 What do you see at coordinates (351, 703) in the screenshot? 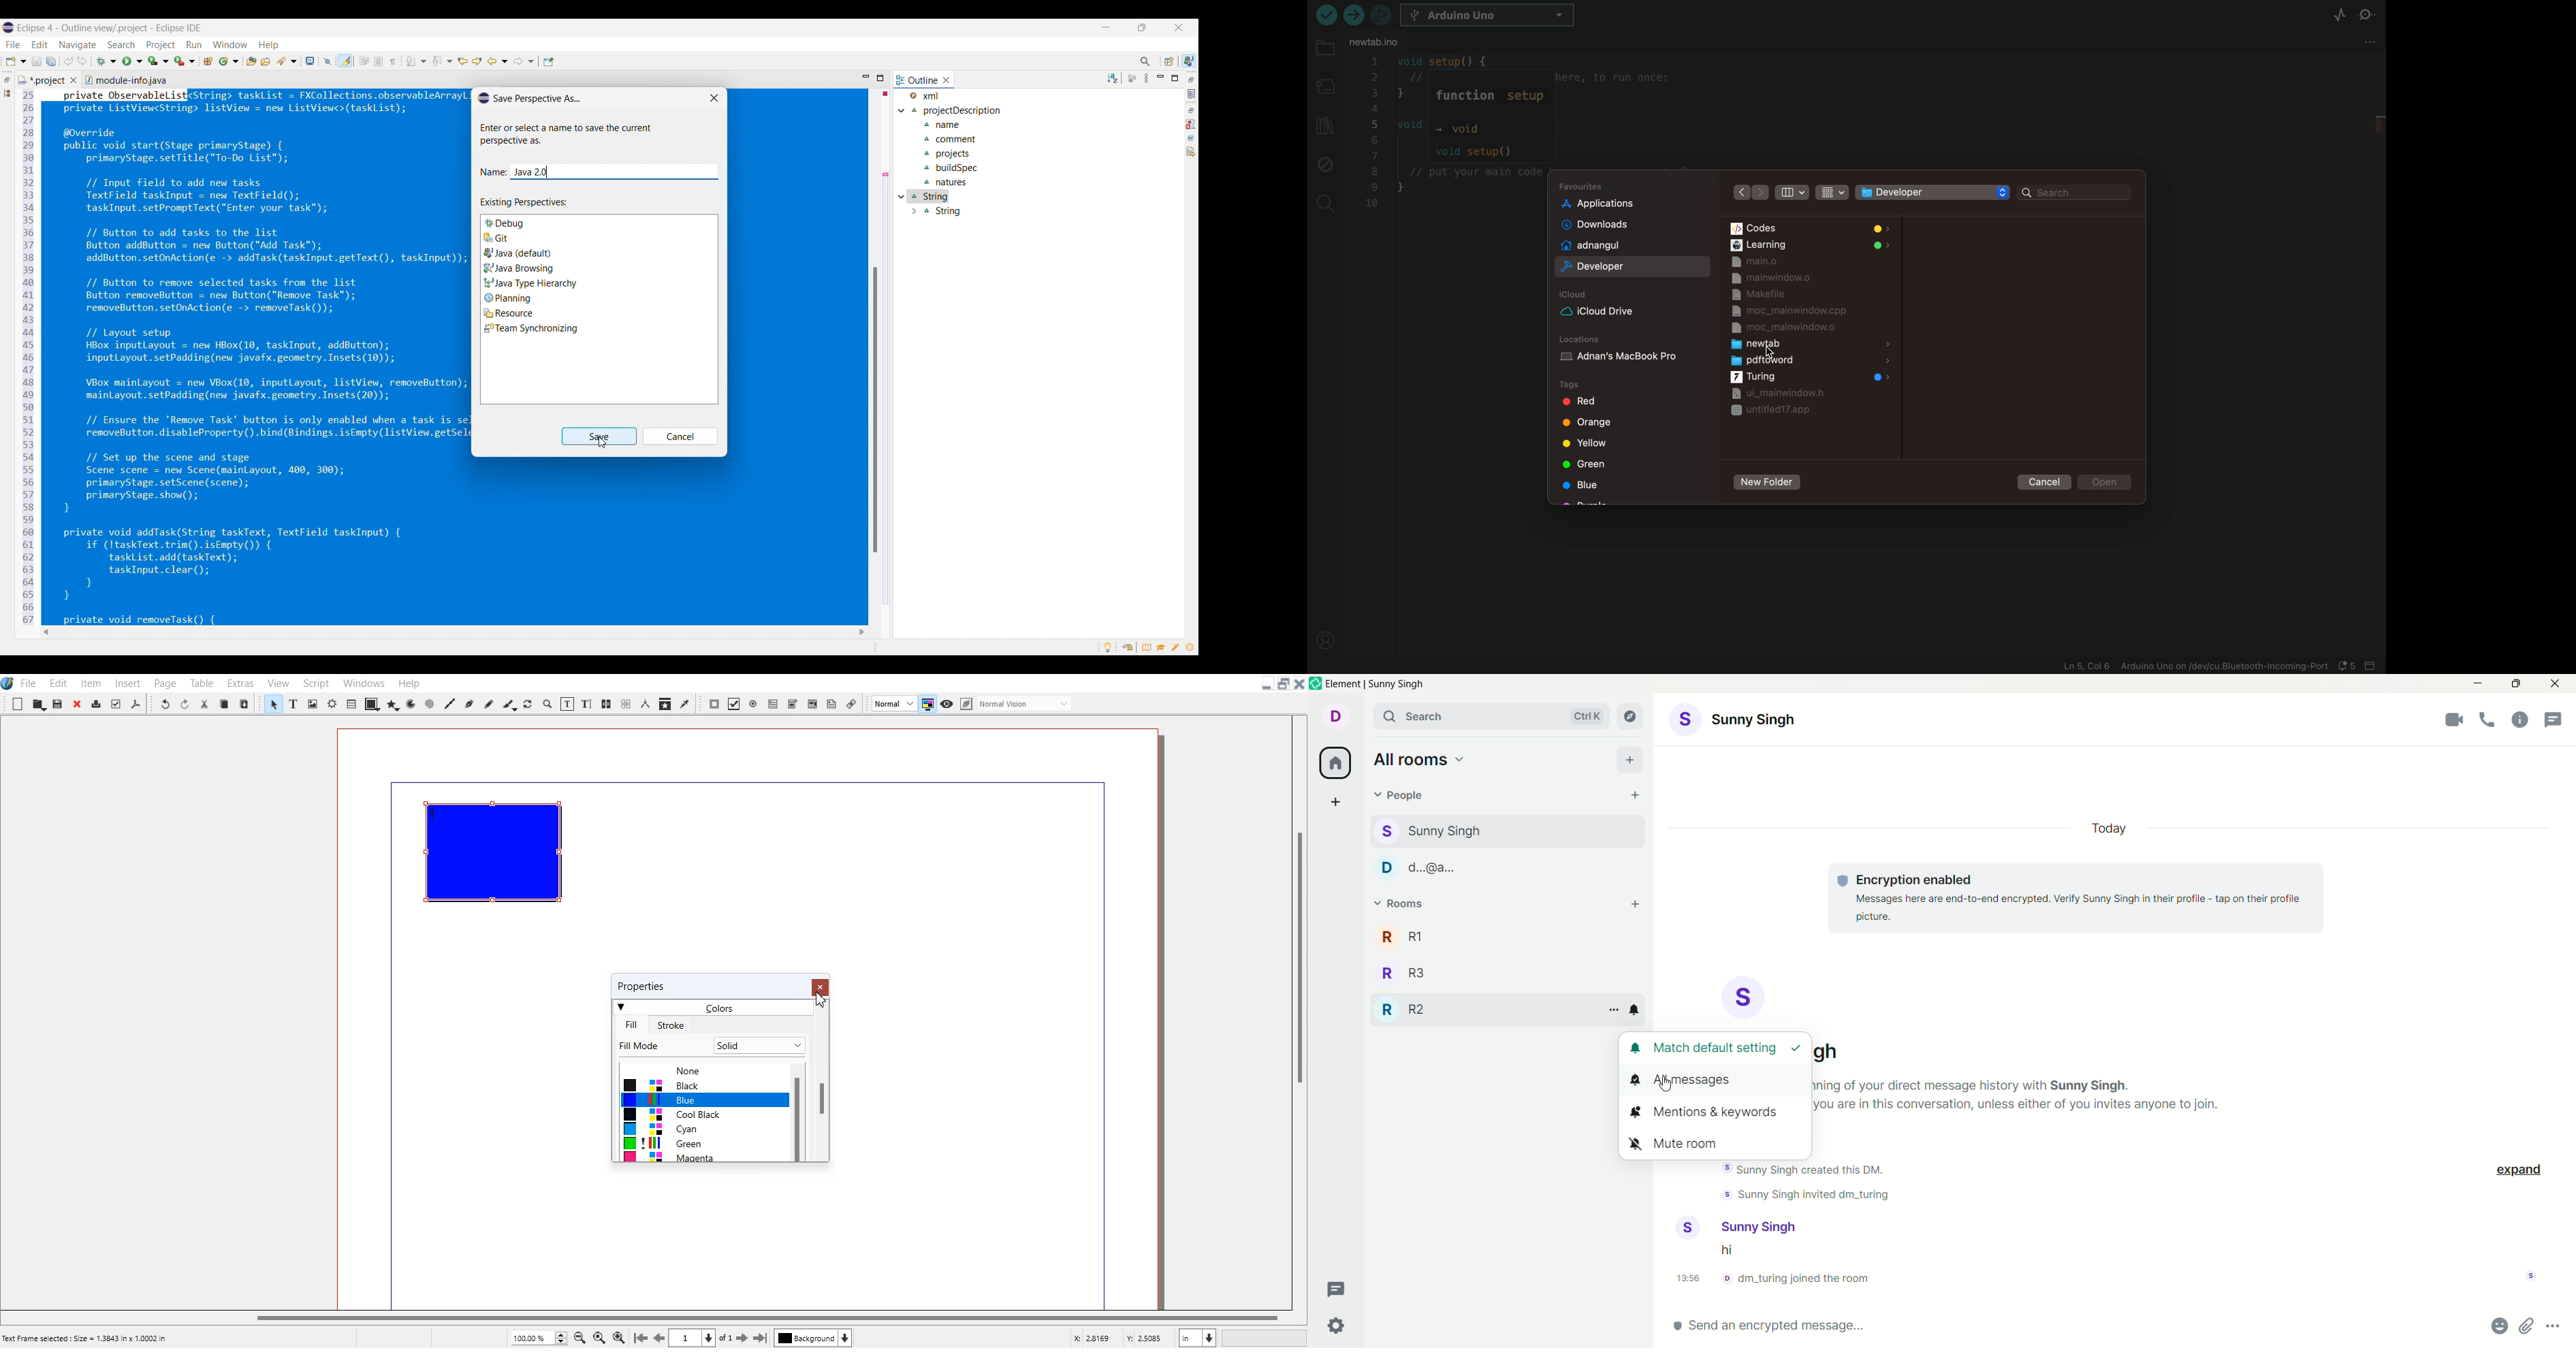
I see `Table` at bounding box center [351, 703].